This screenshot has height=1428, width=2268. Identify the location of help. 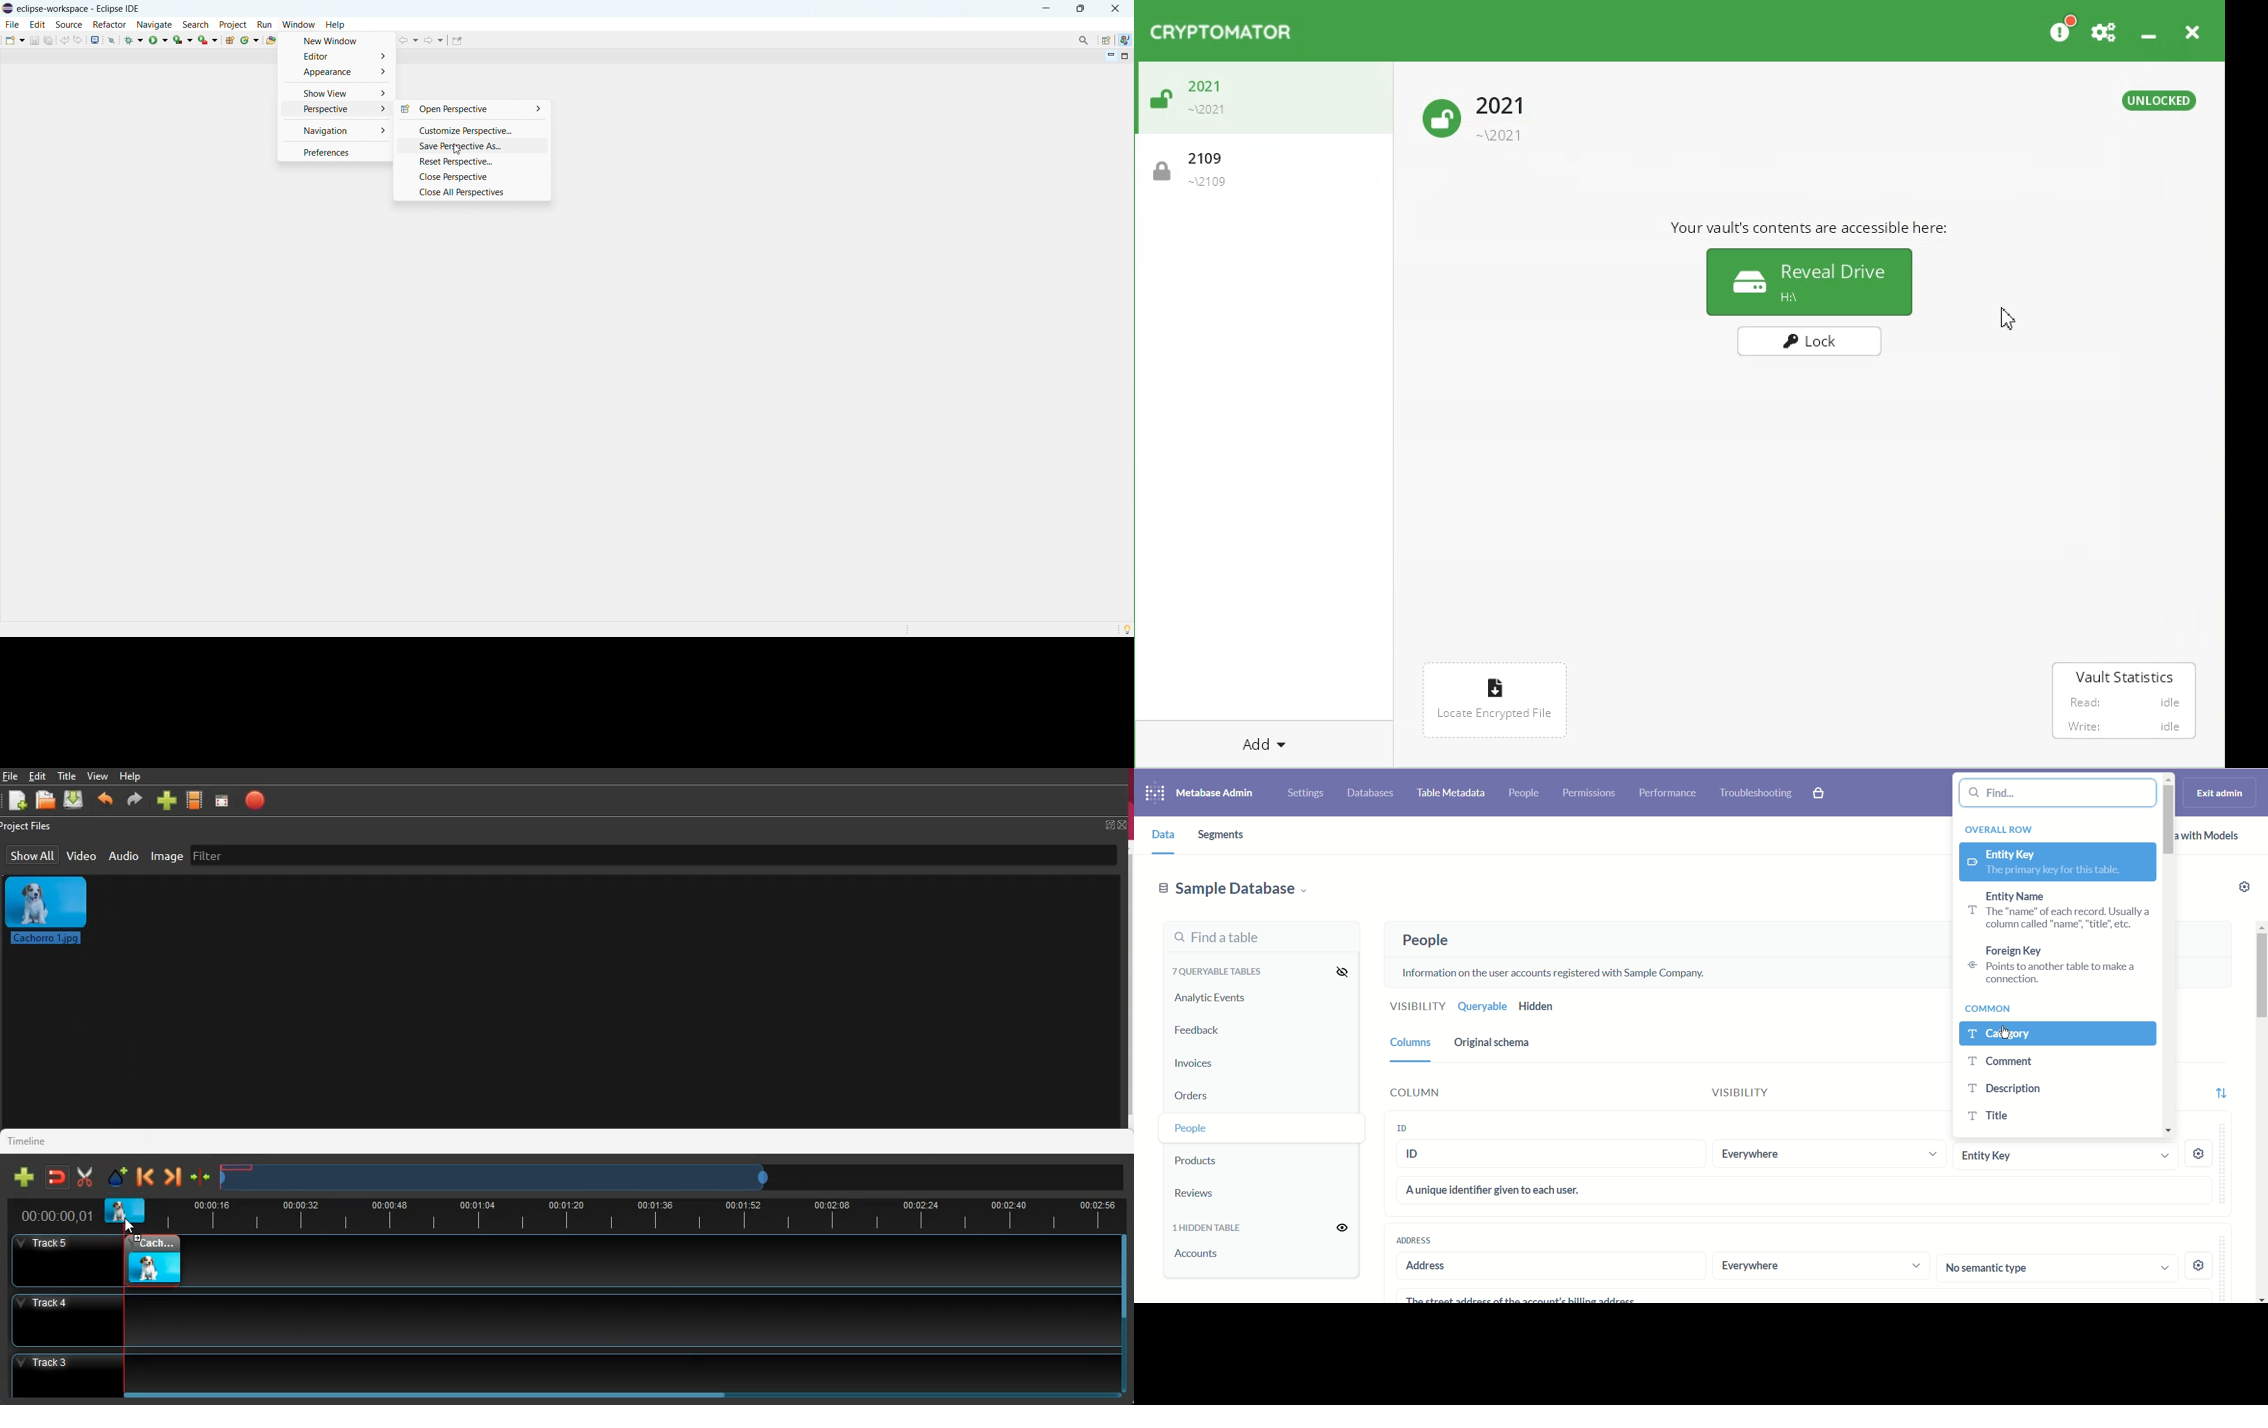
(133, 776).